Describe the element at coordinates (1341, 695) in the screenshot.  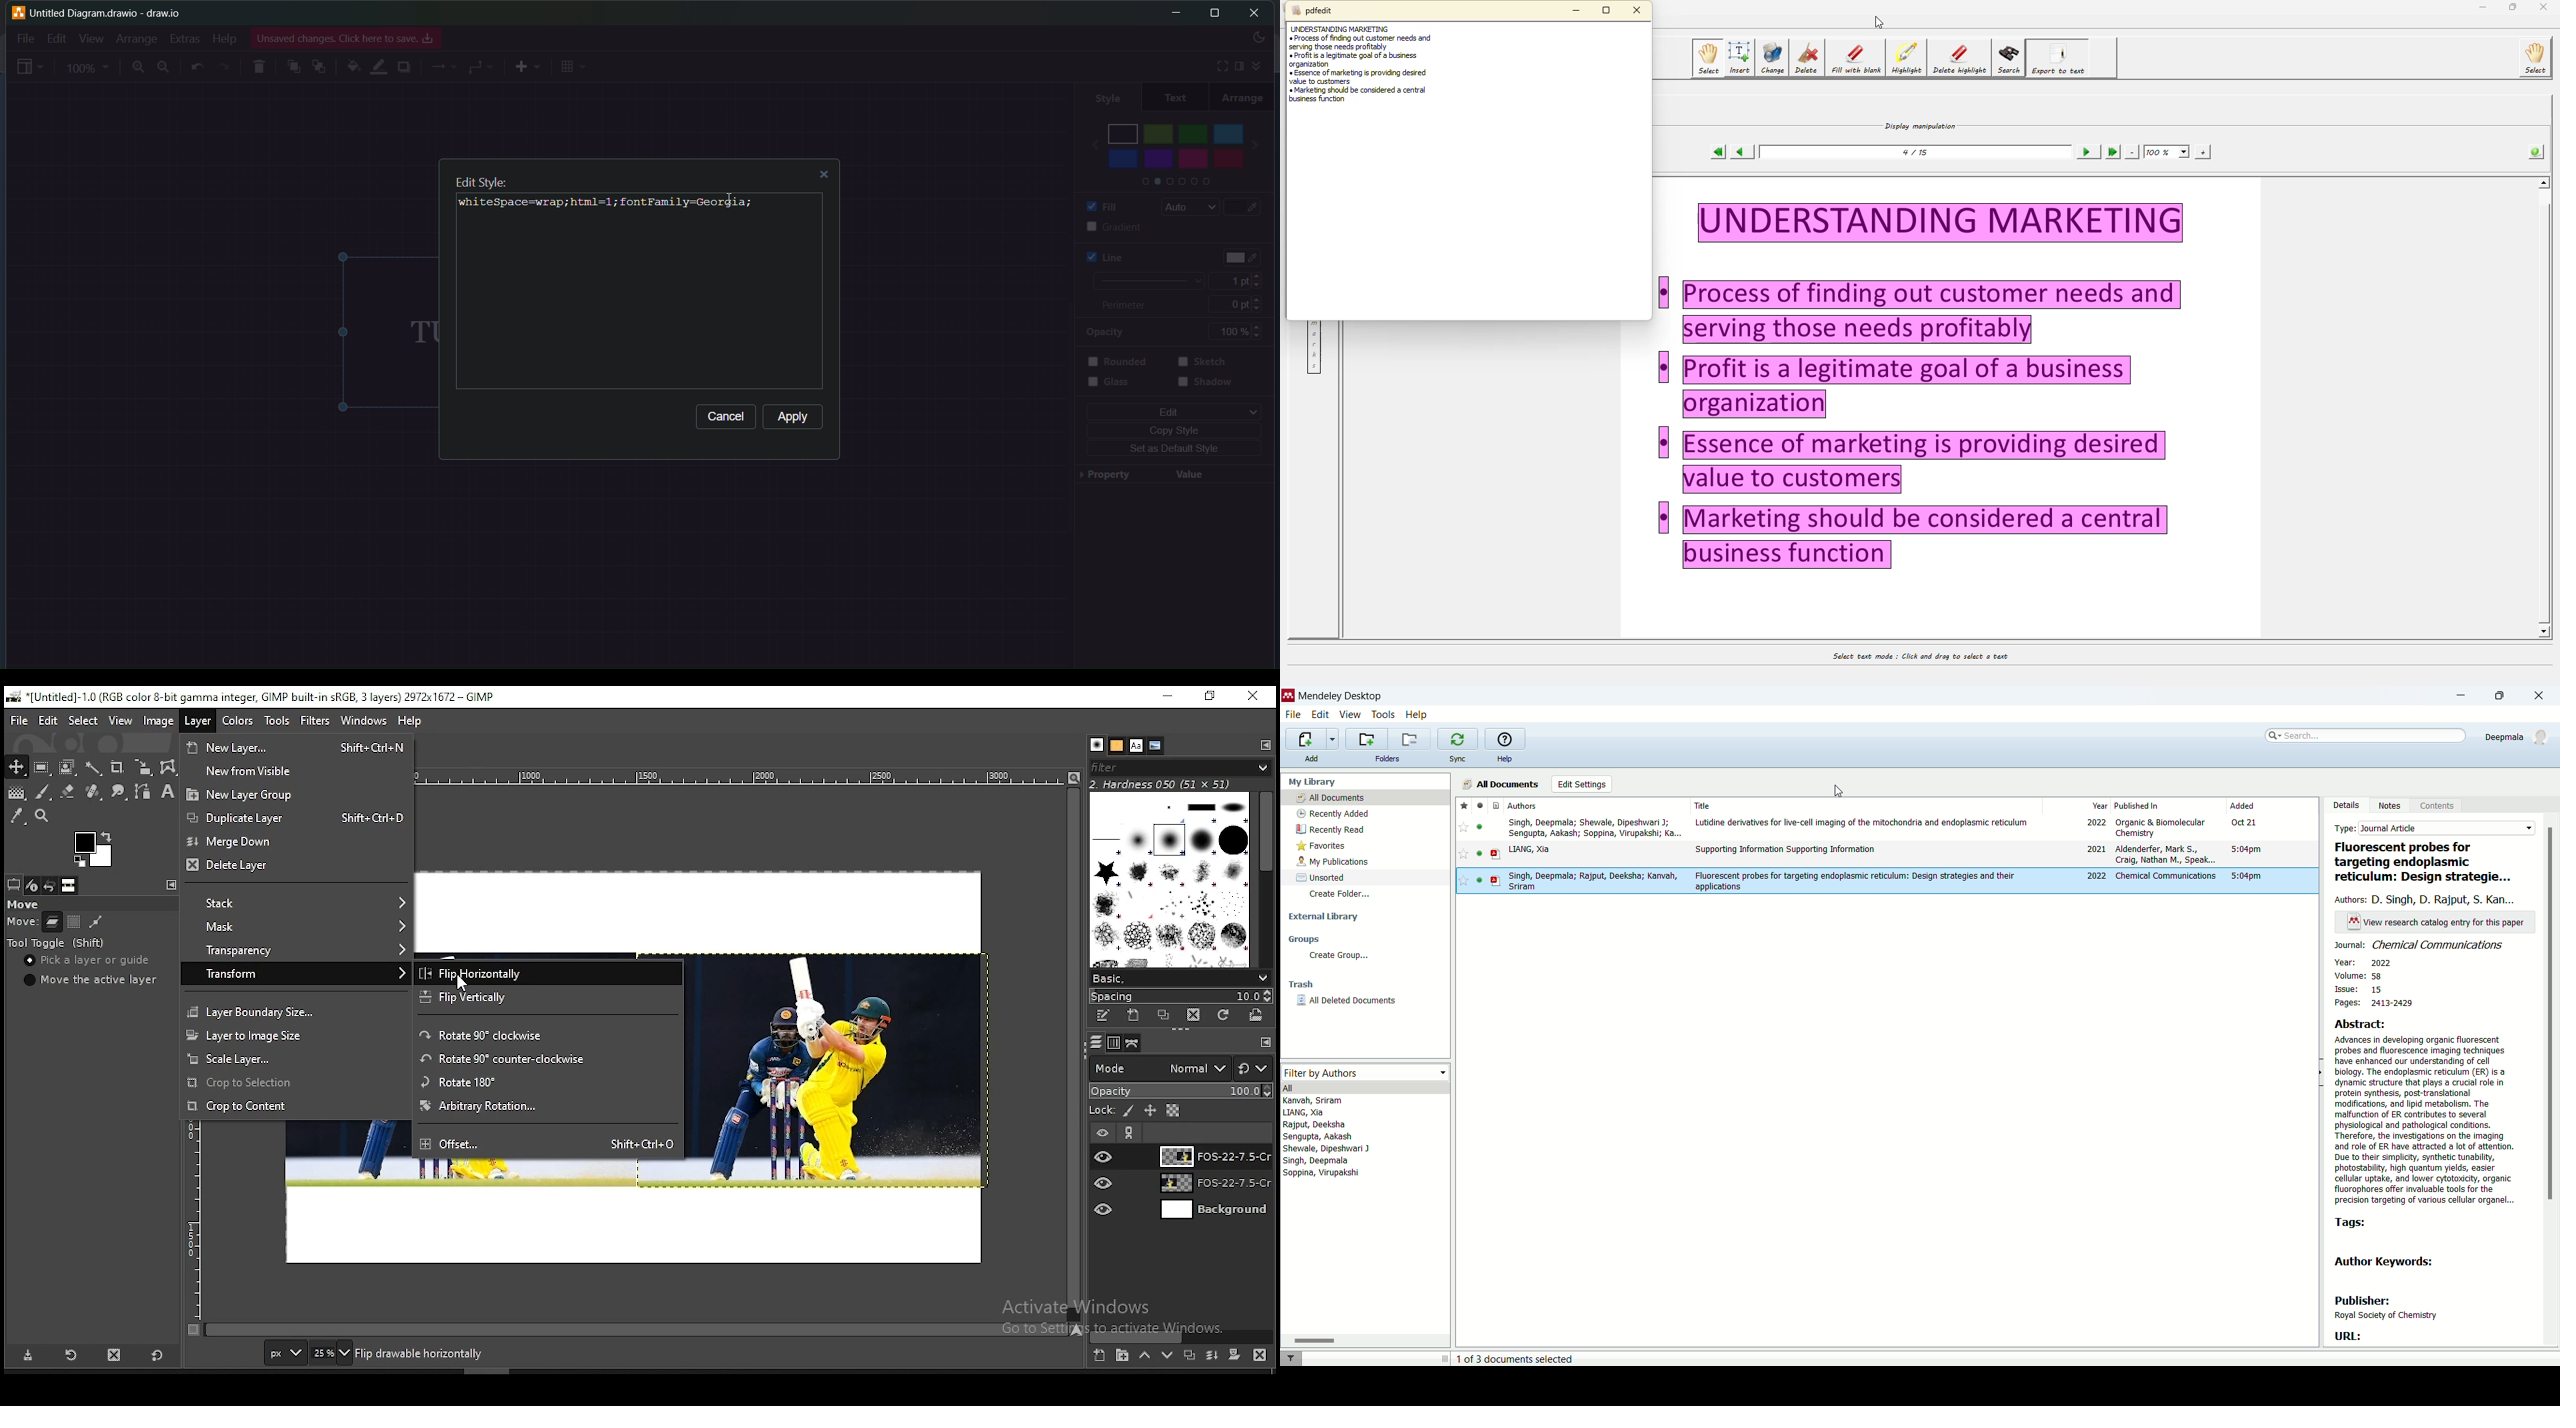
I see `mendeley desktop` at that location.